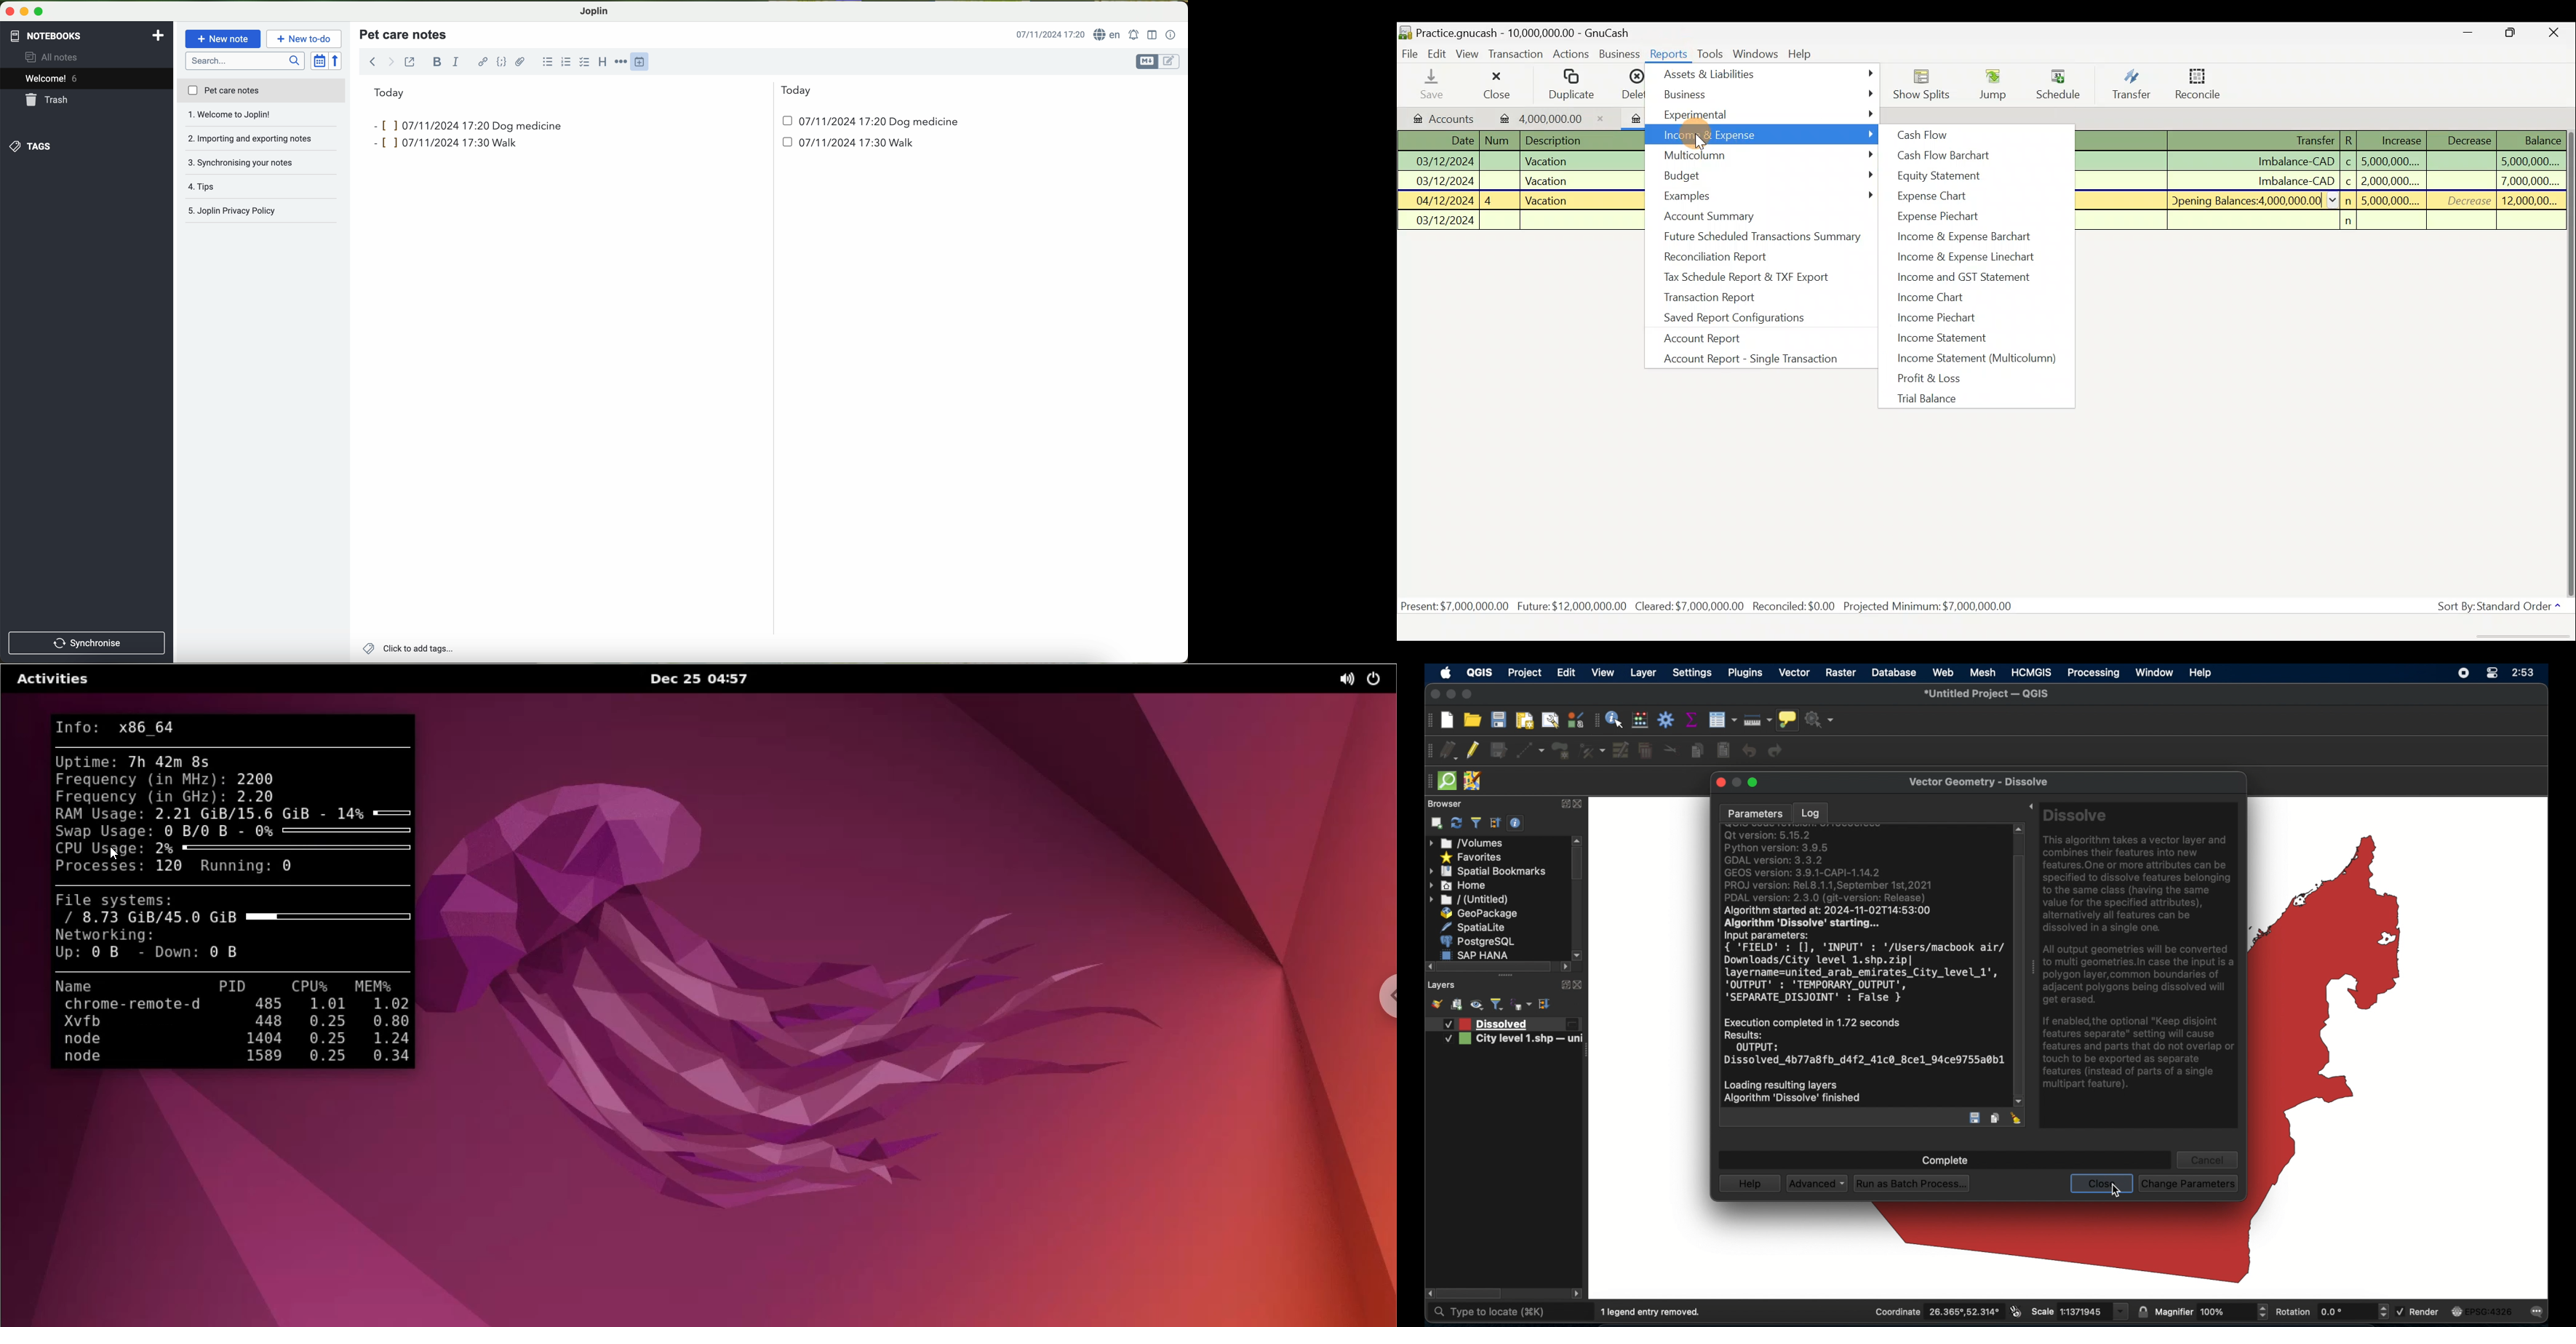 The width and height of the screenshot is (2576, 1344). What do you see at coordinates (158, 34) in the screenshot?
I see `add` at bounding box center [158, 34].